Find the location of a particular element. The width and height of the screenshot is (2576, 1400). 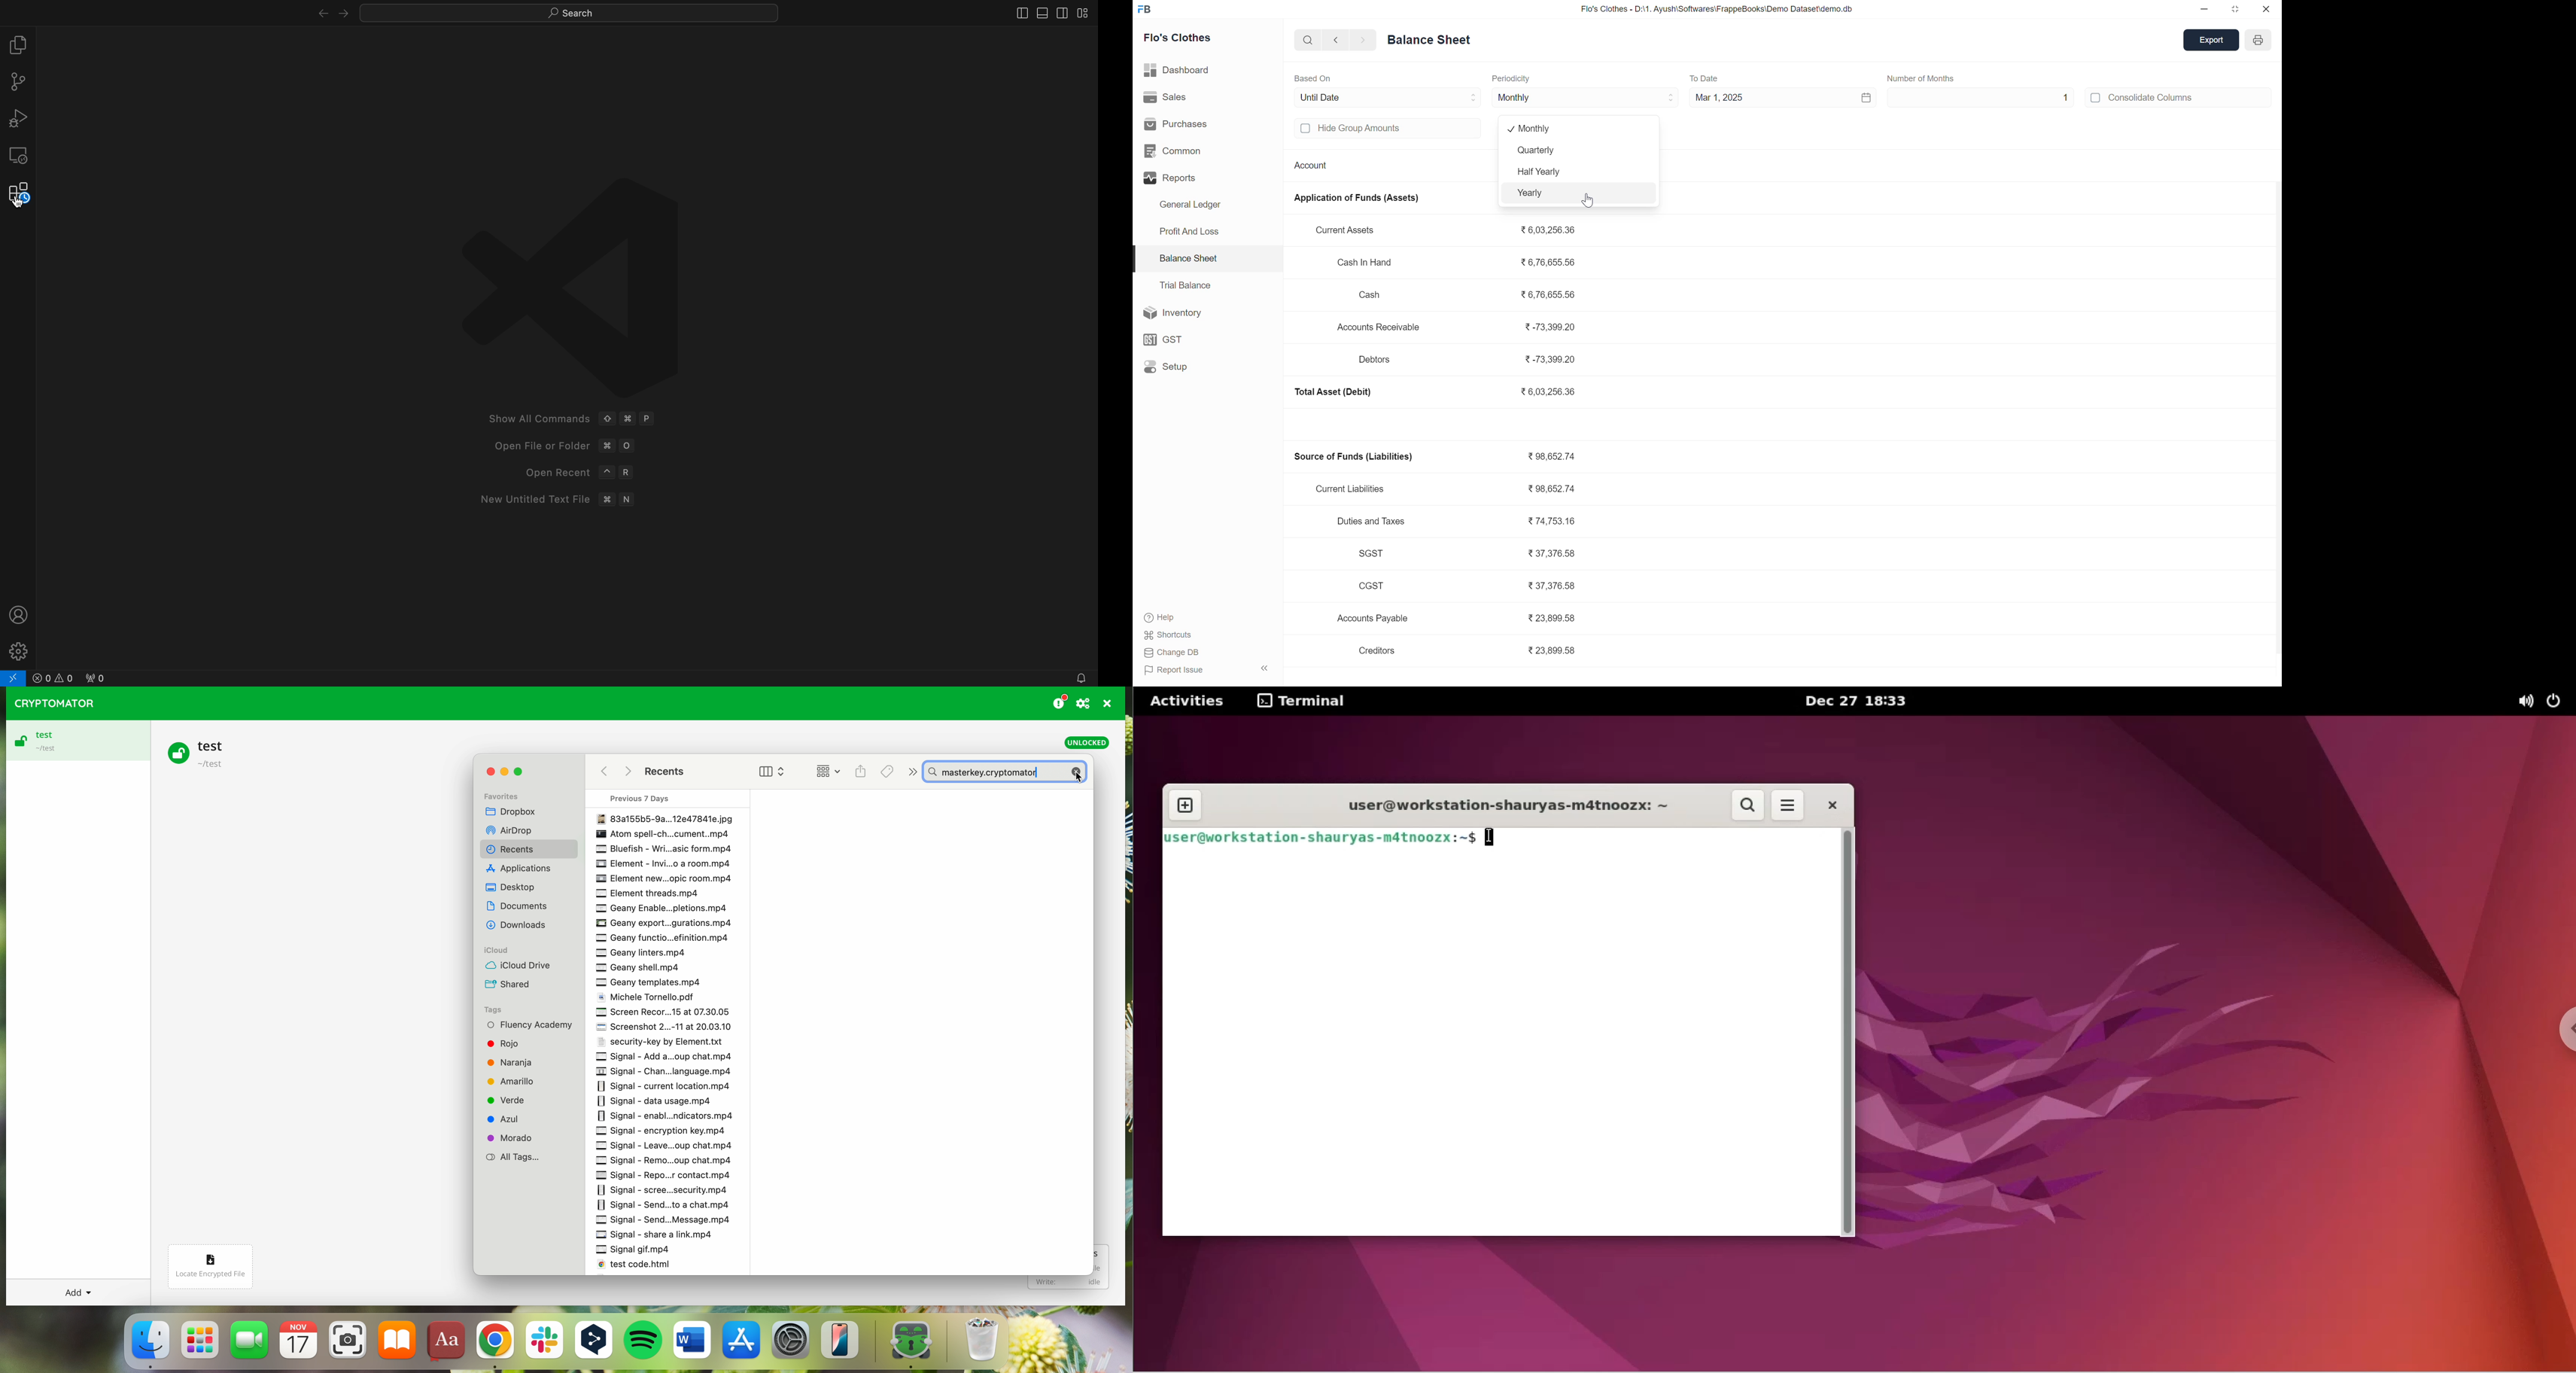

 Dashboard is located at coordinates (1183, 71).